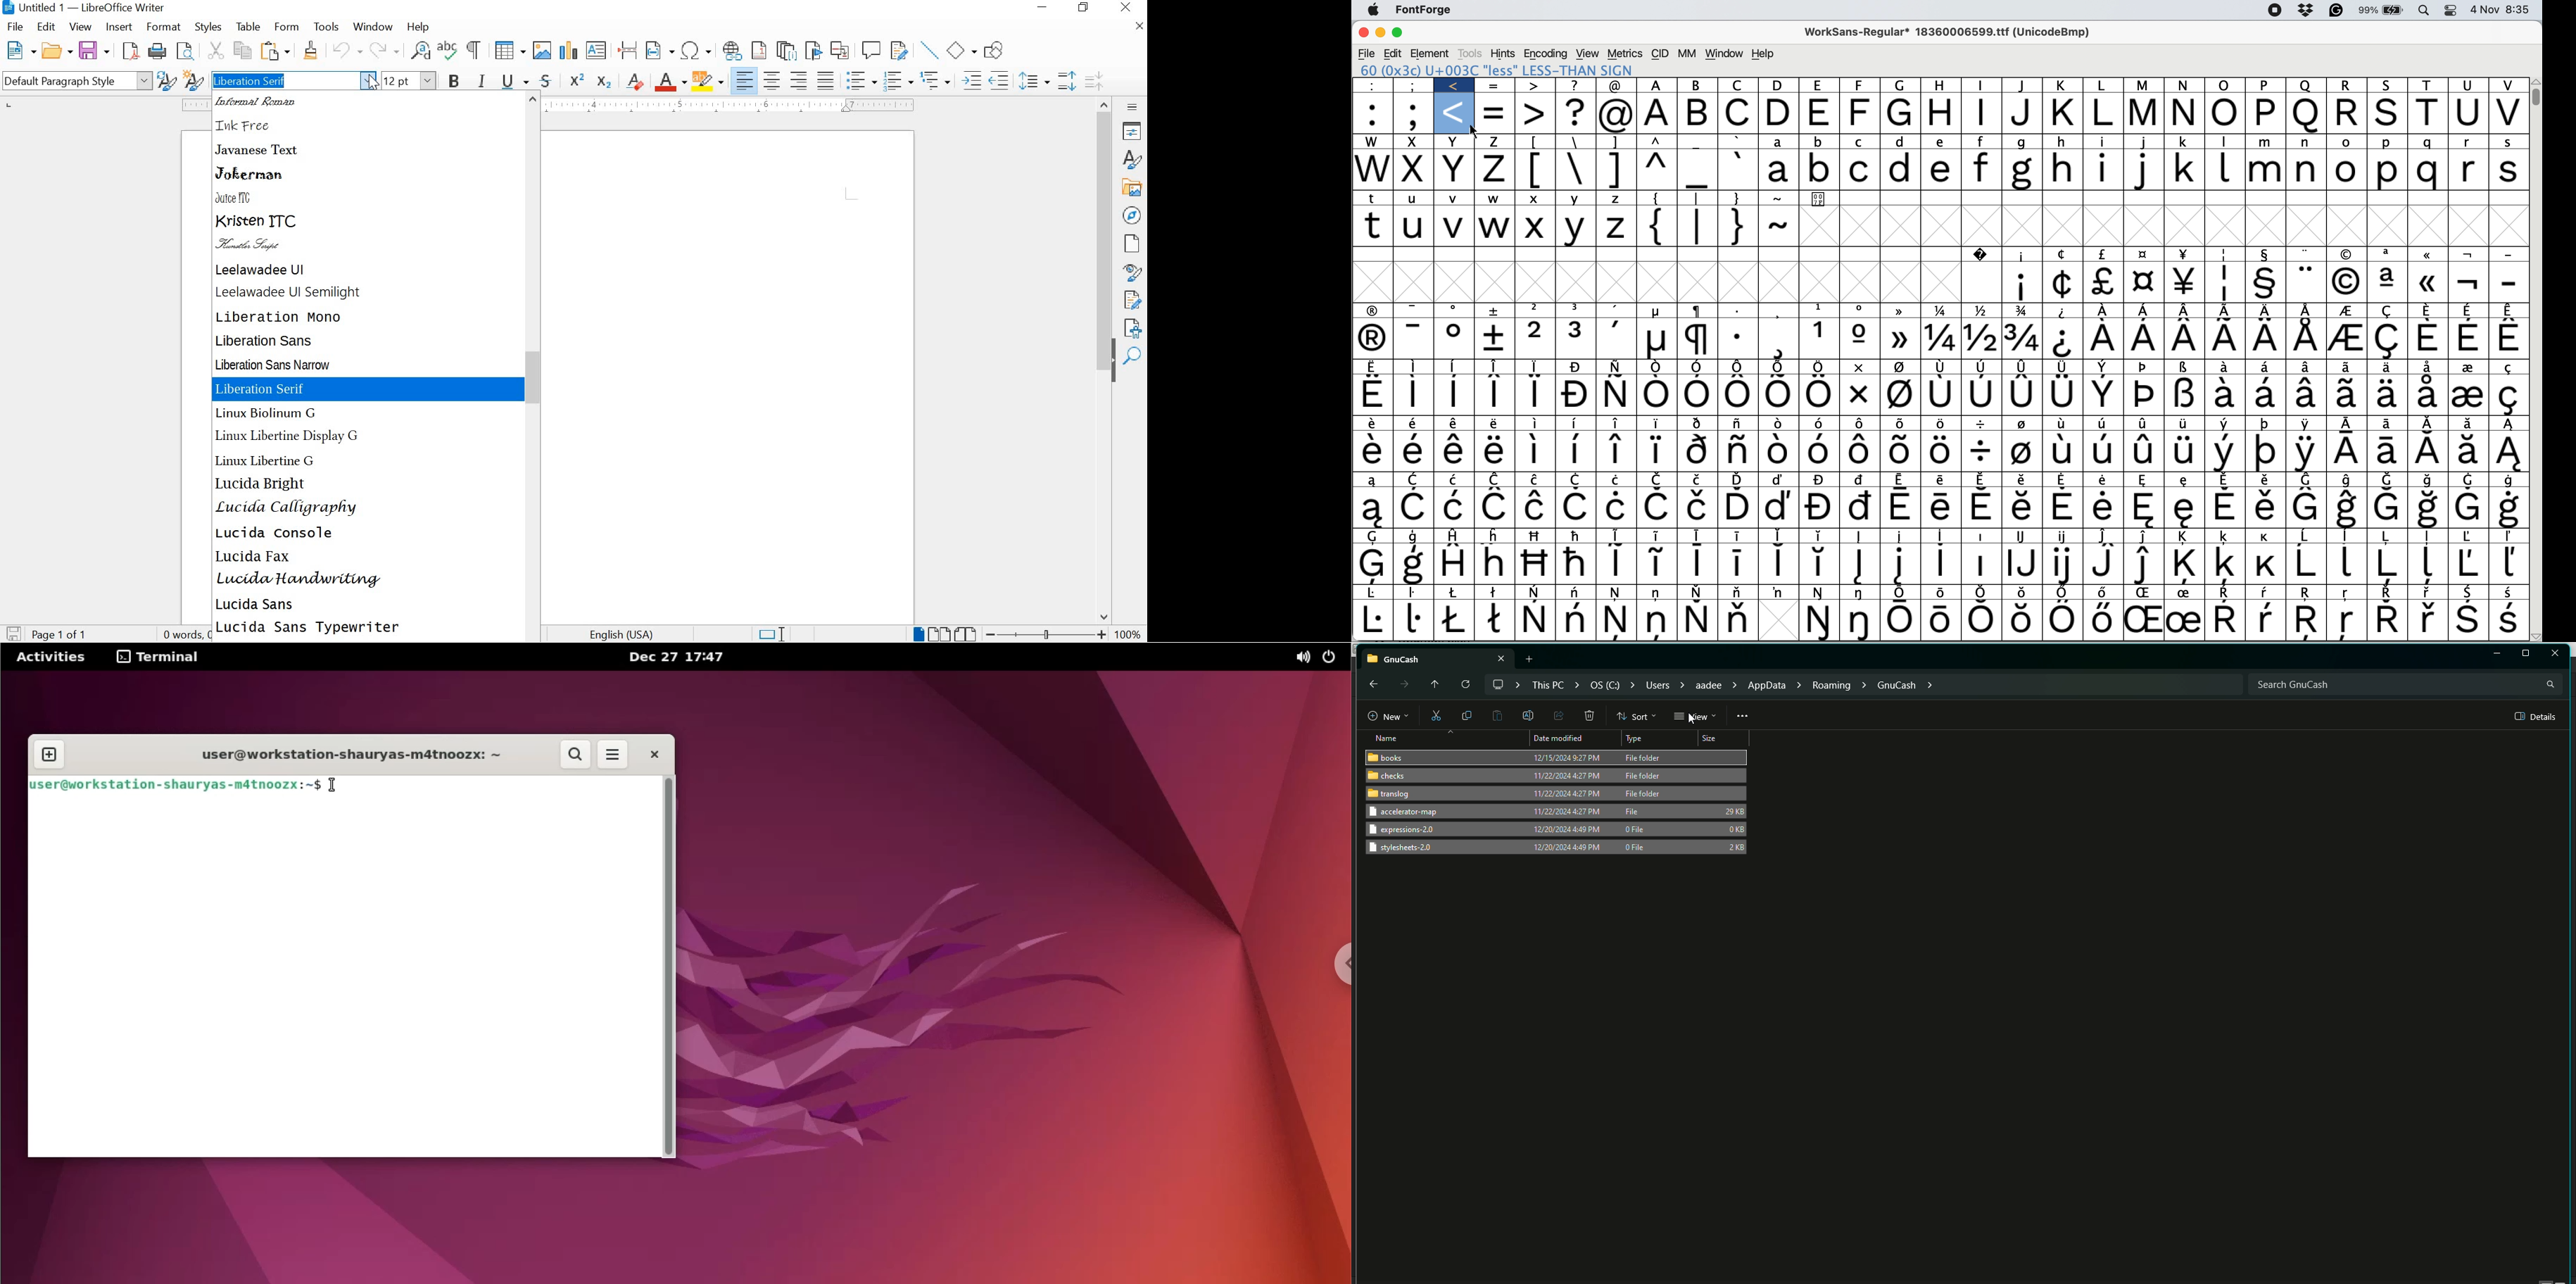  What do you see at coordinates (1780, 423) in the screenshot?
I see `Symbol` at bounding box center [1780, 423].